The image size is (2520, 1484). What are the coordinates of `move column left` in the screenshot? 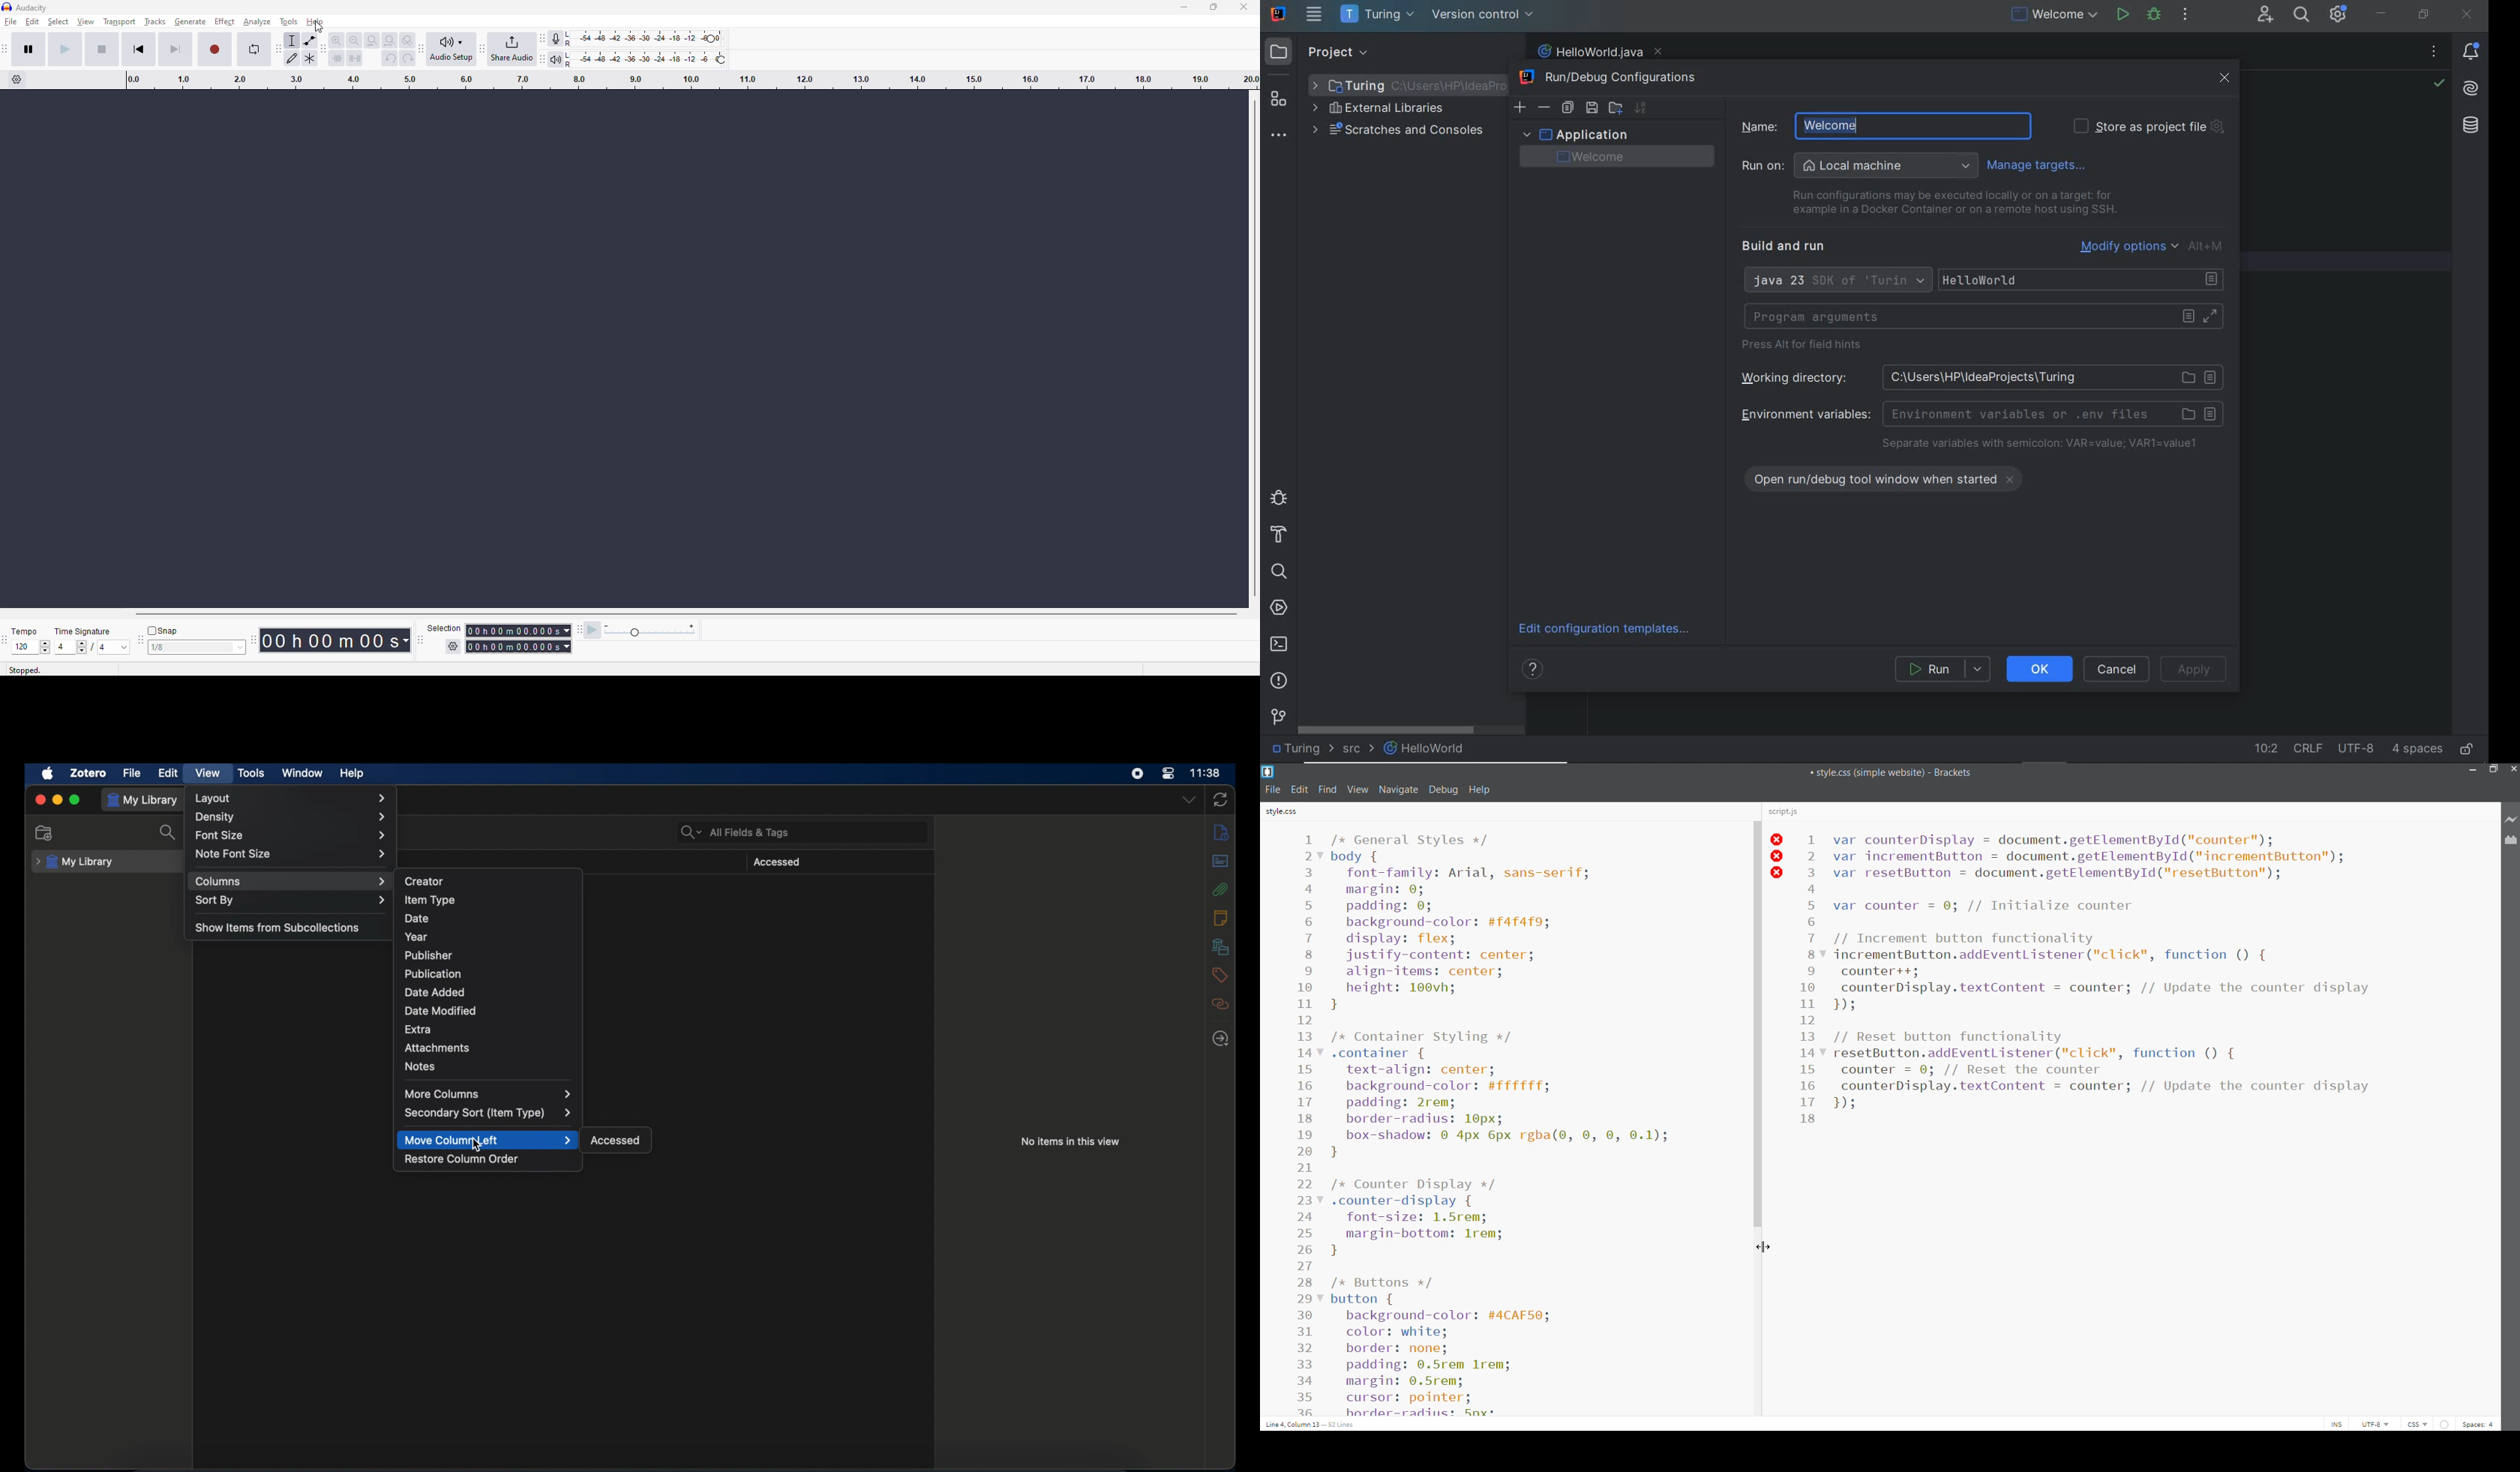 It's located at (488, 1141).